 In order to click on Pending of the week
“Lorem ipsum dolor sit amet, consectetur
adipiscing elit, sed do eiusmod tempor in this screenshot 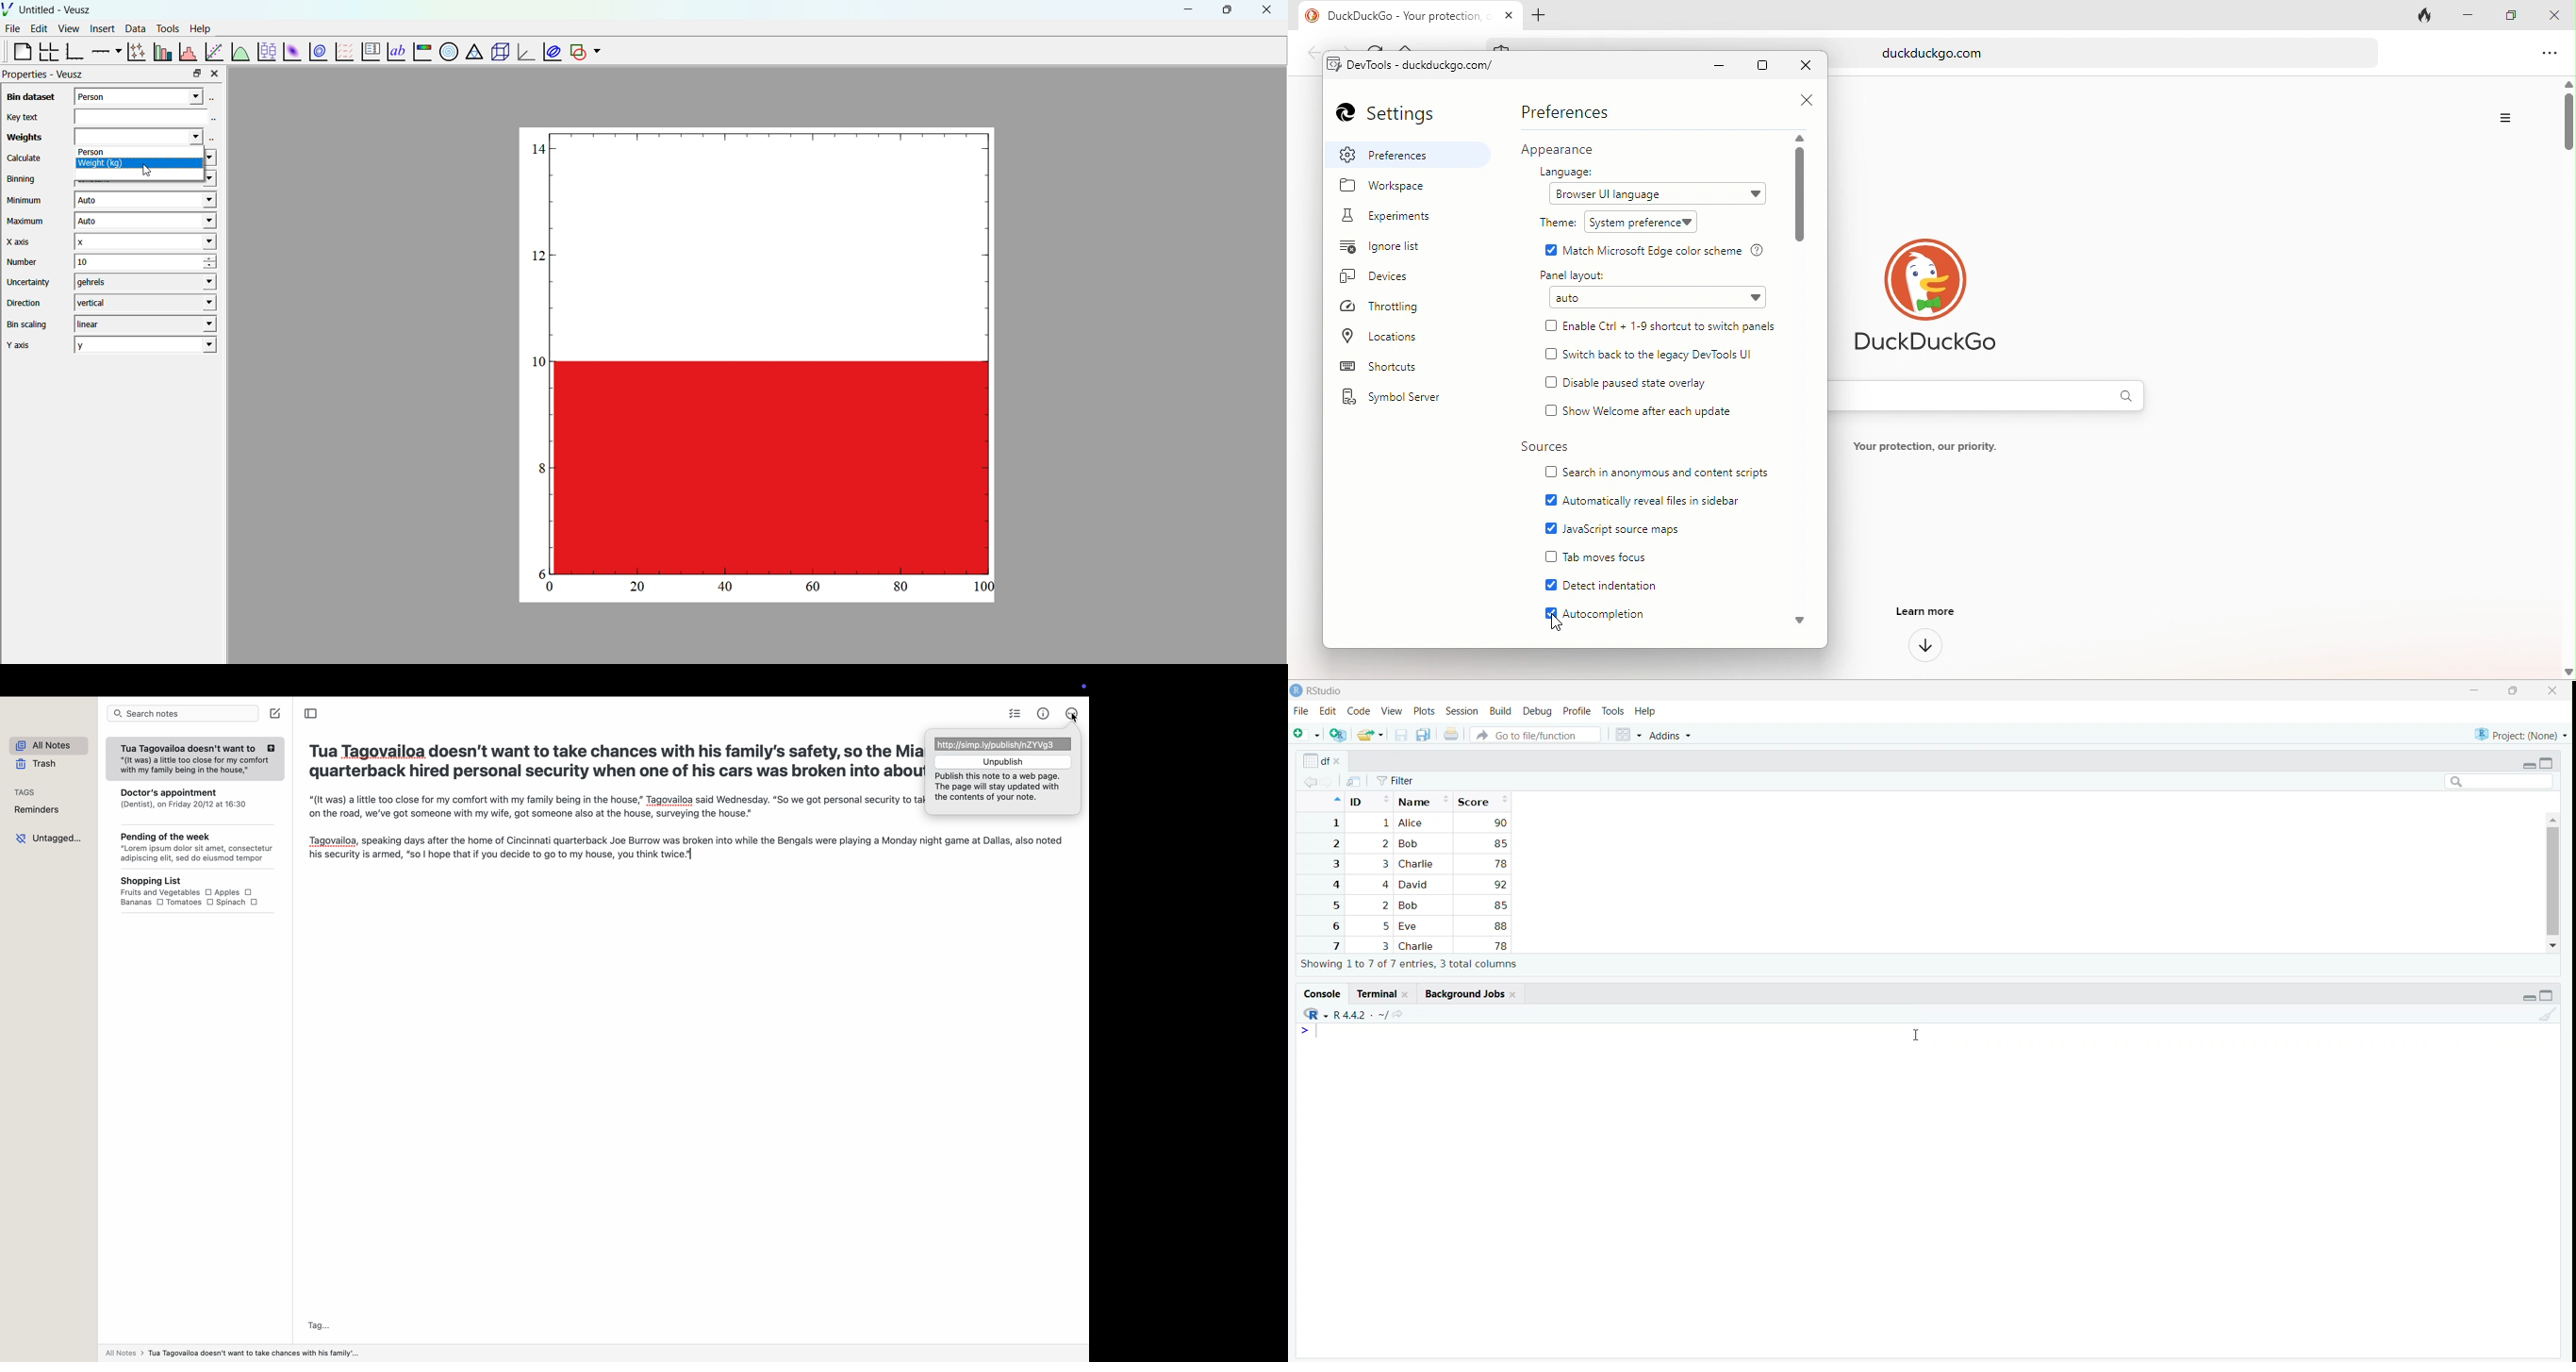, I will do `click(197, 848)`.